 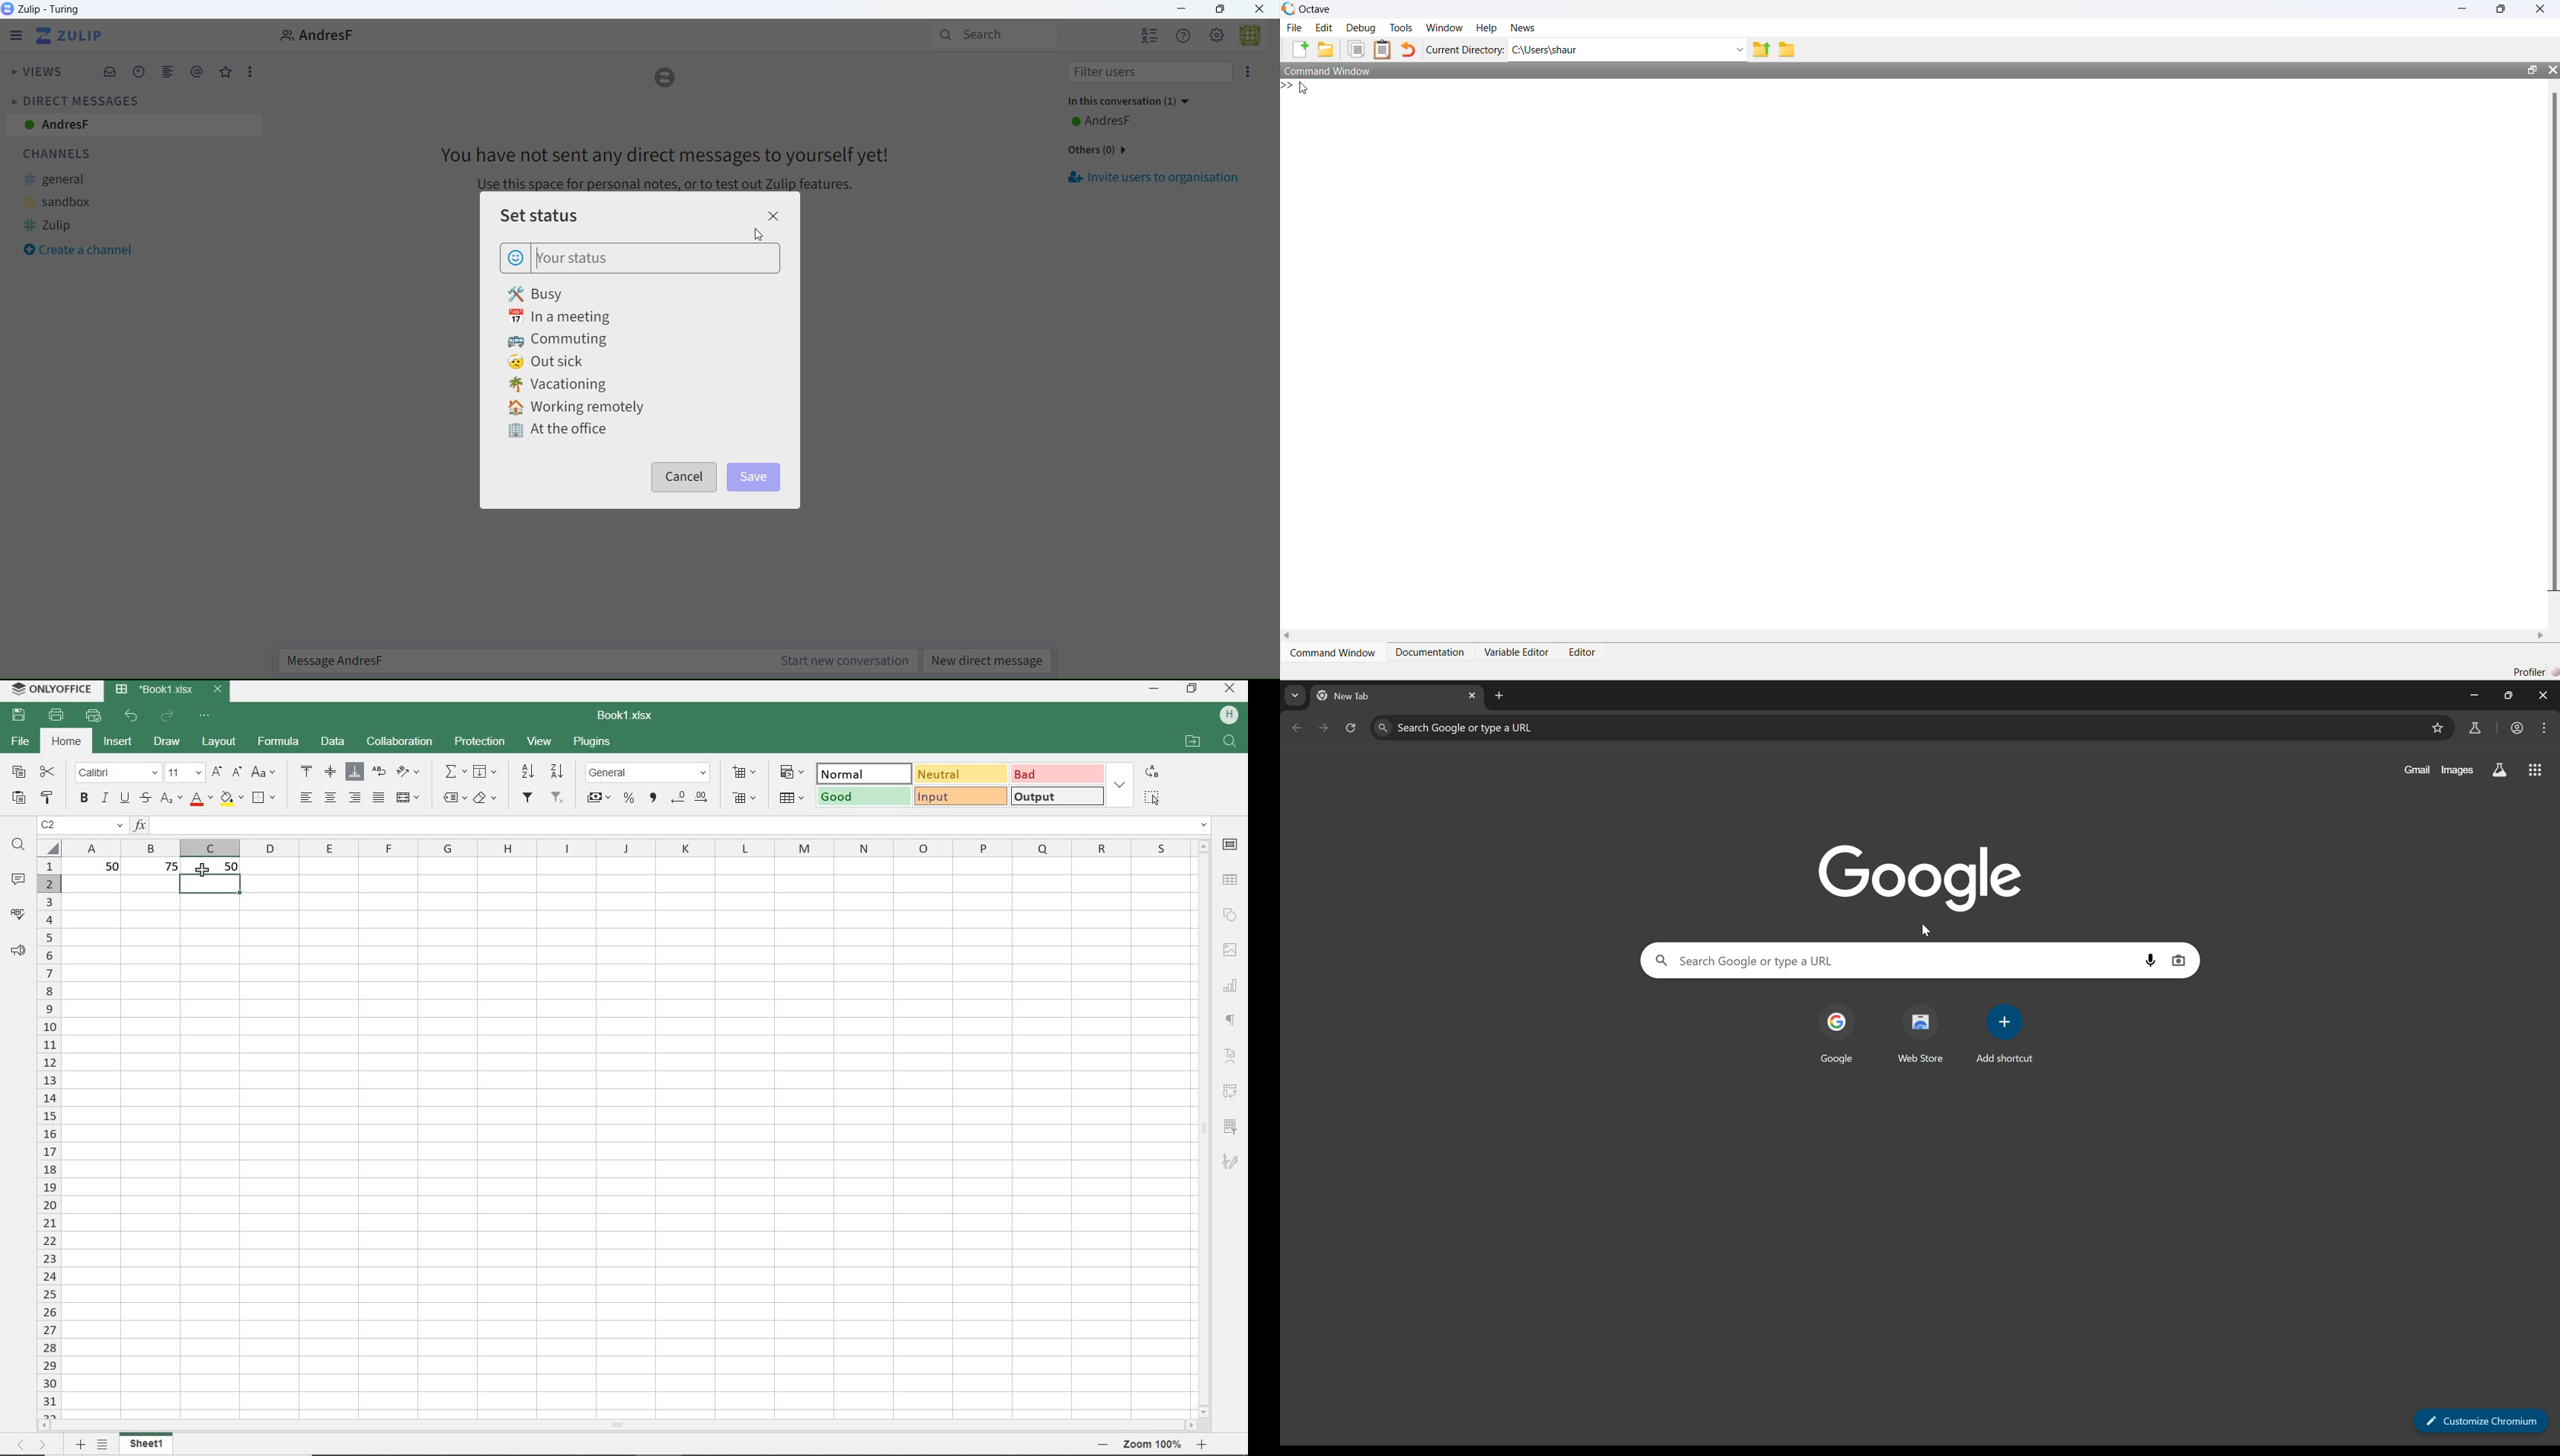 I want to click on More, so click(x=250, y=71).